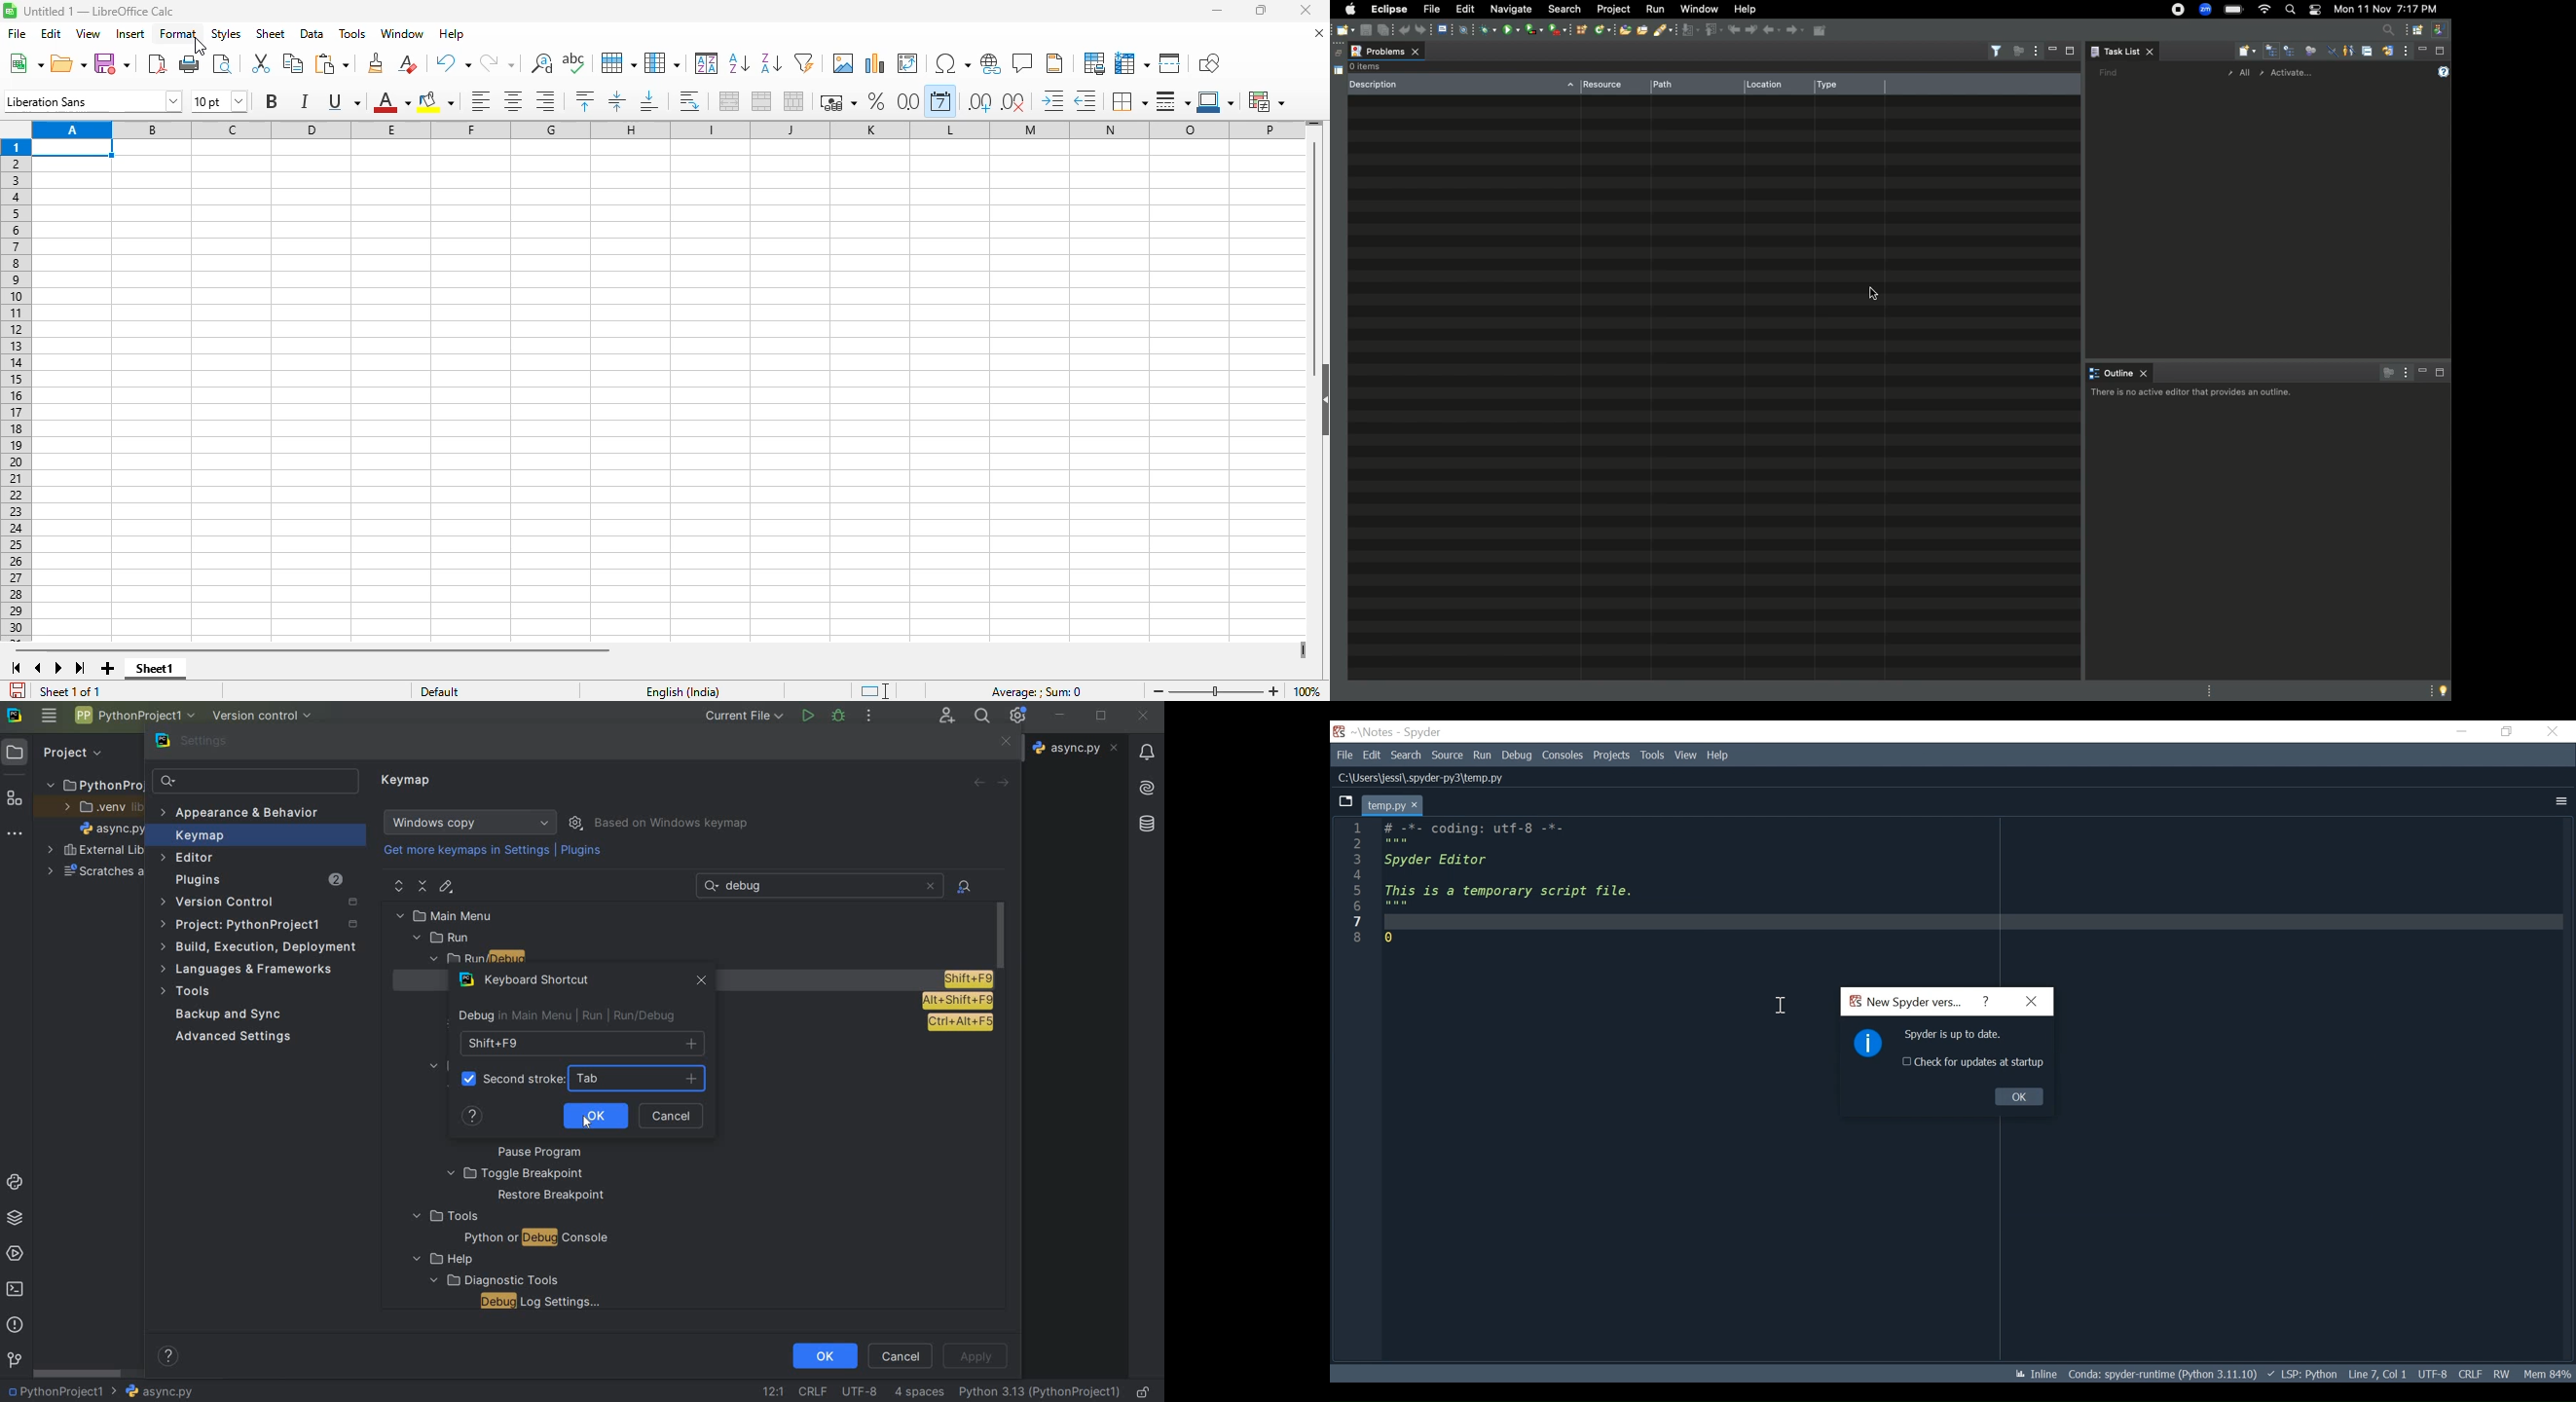  I want to click on cut, so click(261, 62).